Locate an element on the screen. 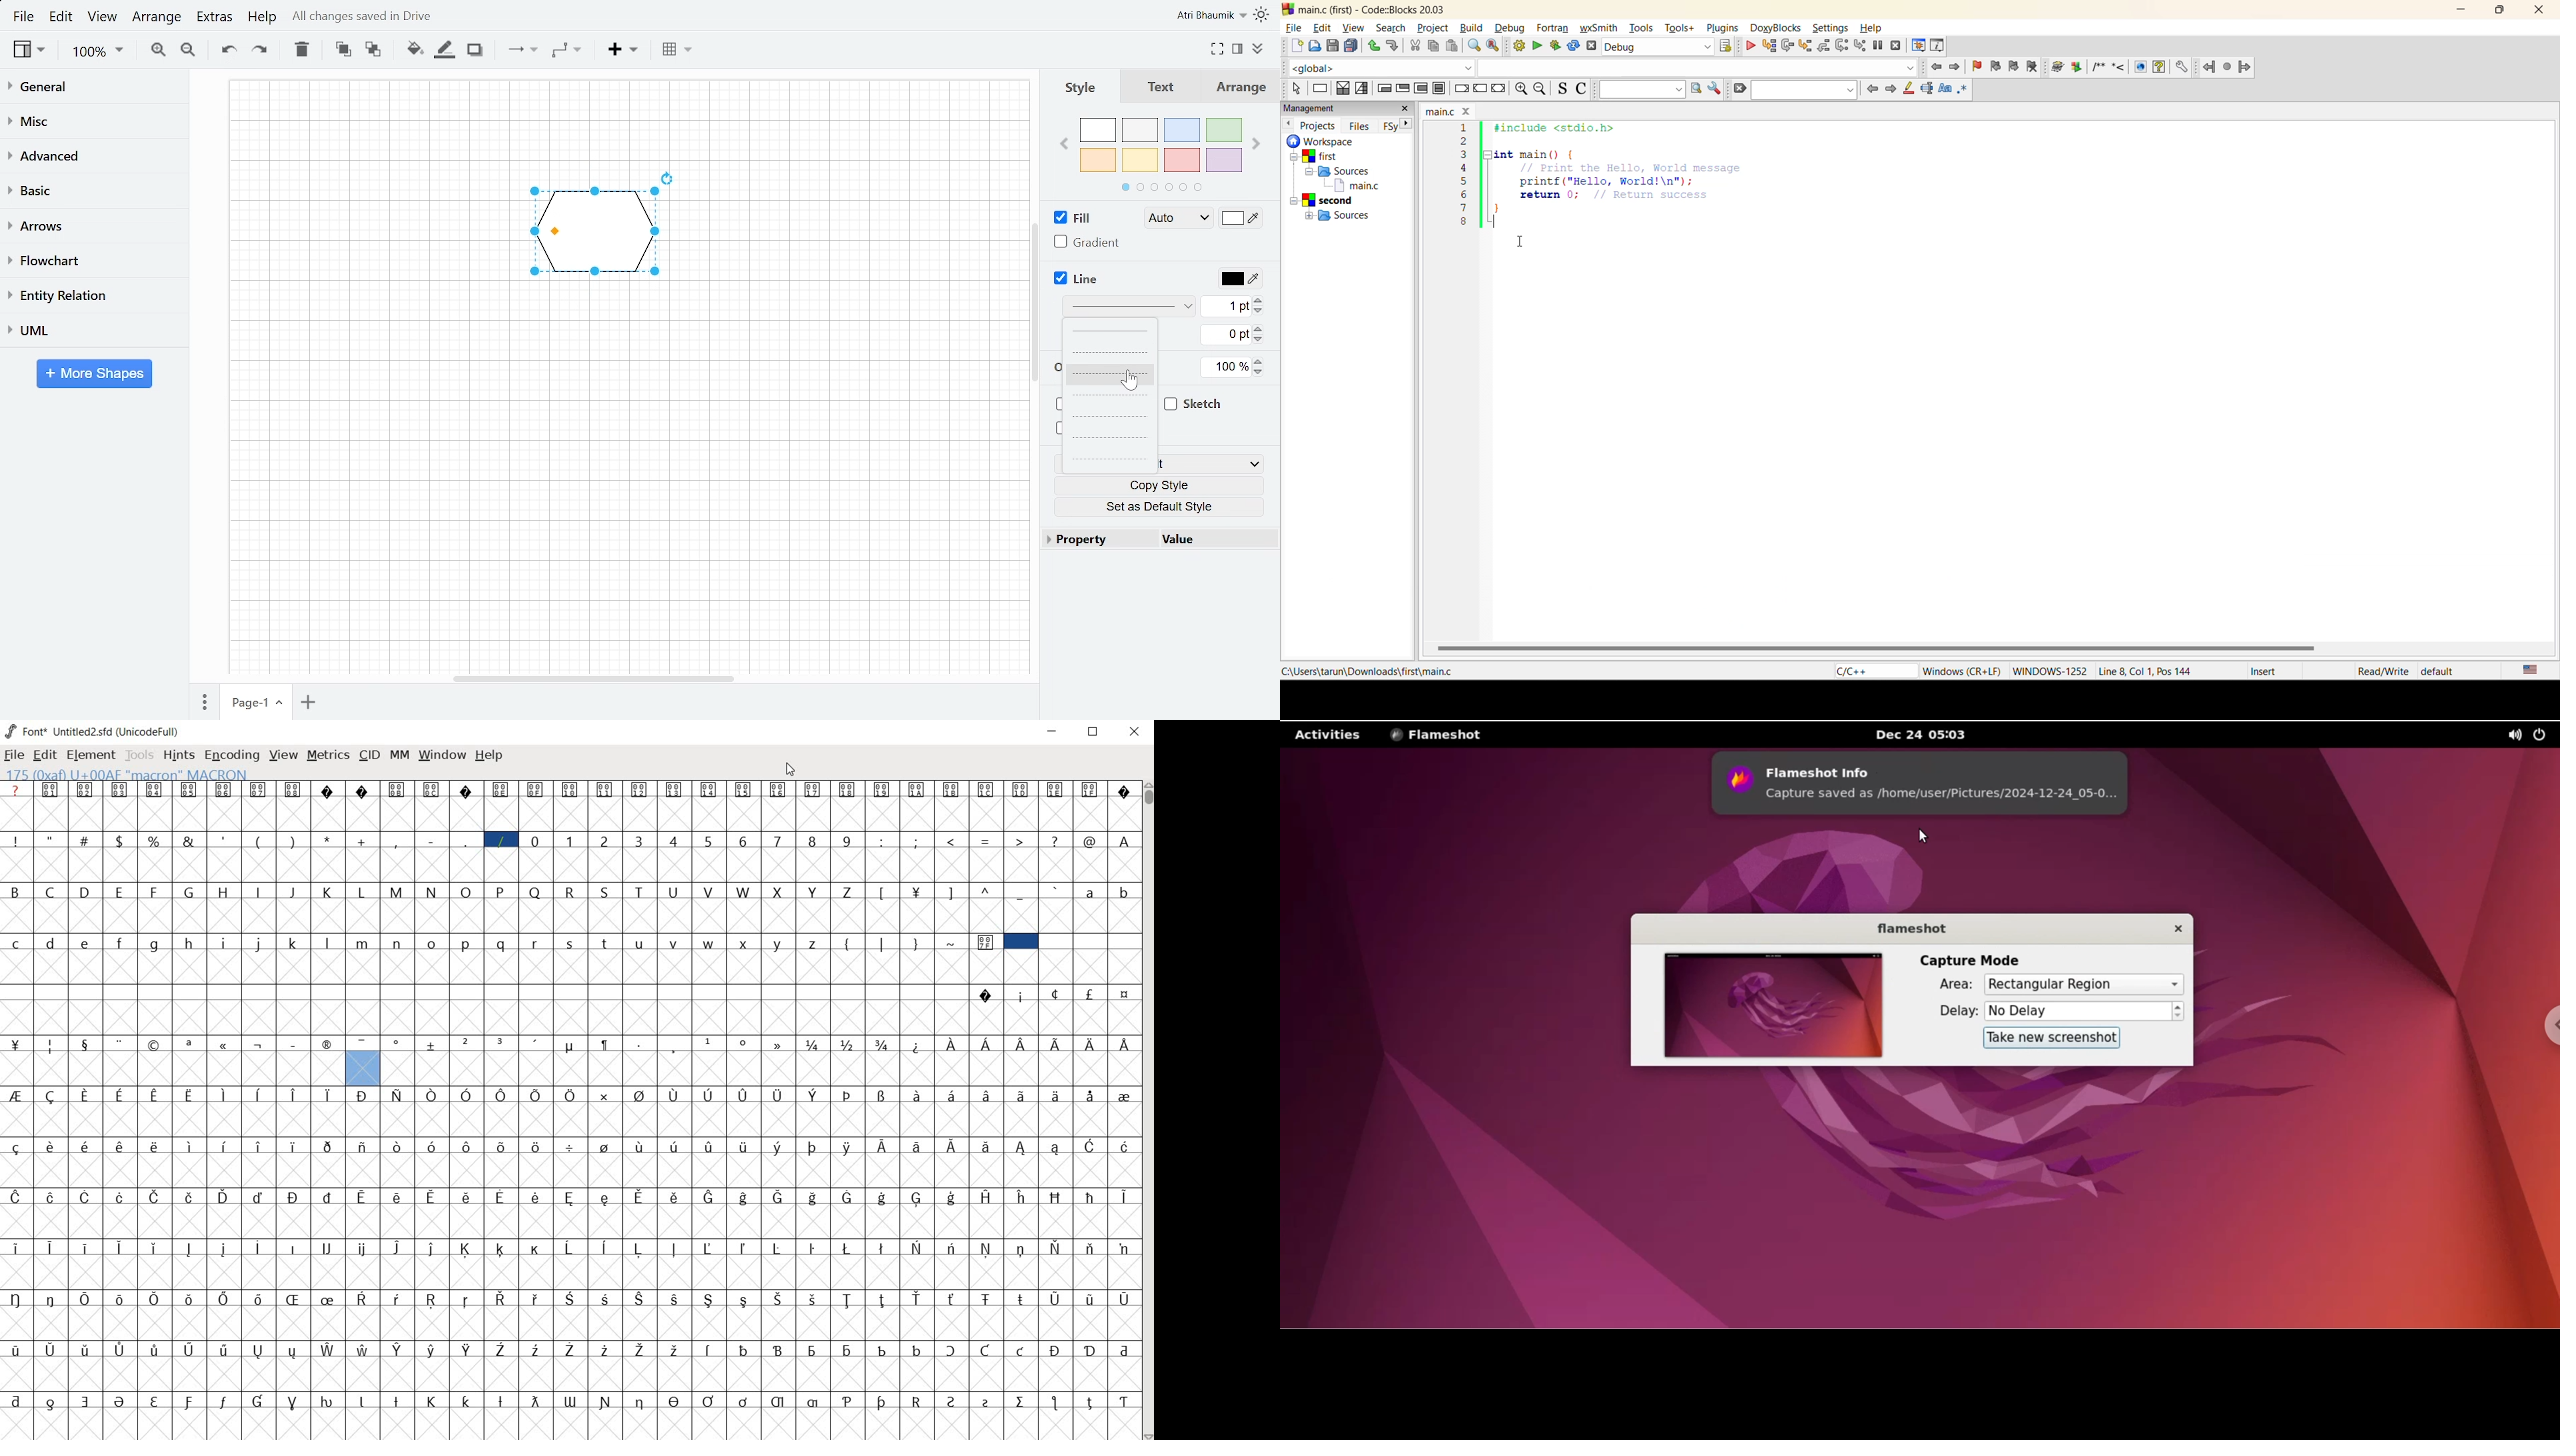 The width and height of the screenshot is (2576, 1456). Arrange is located at coordinates (1238, 88).